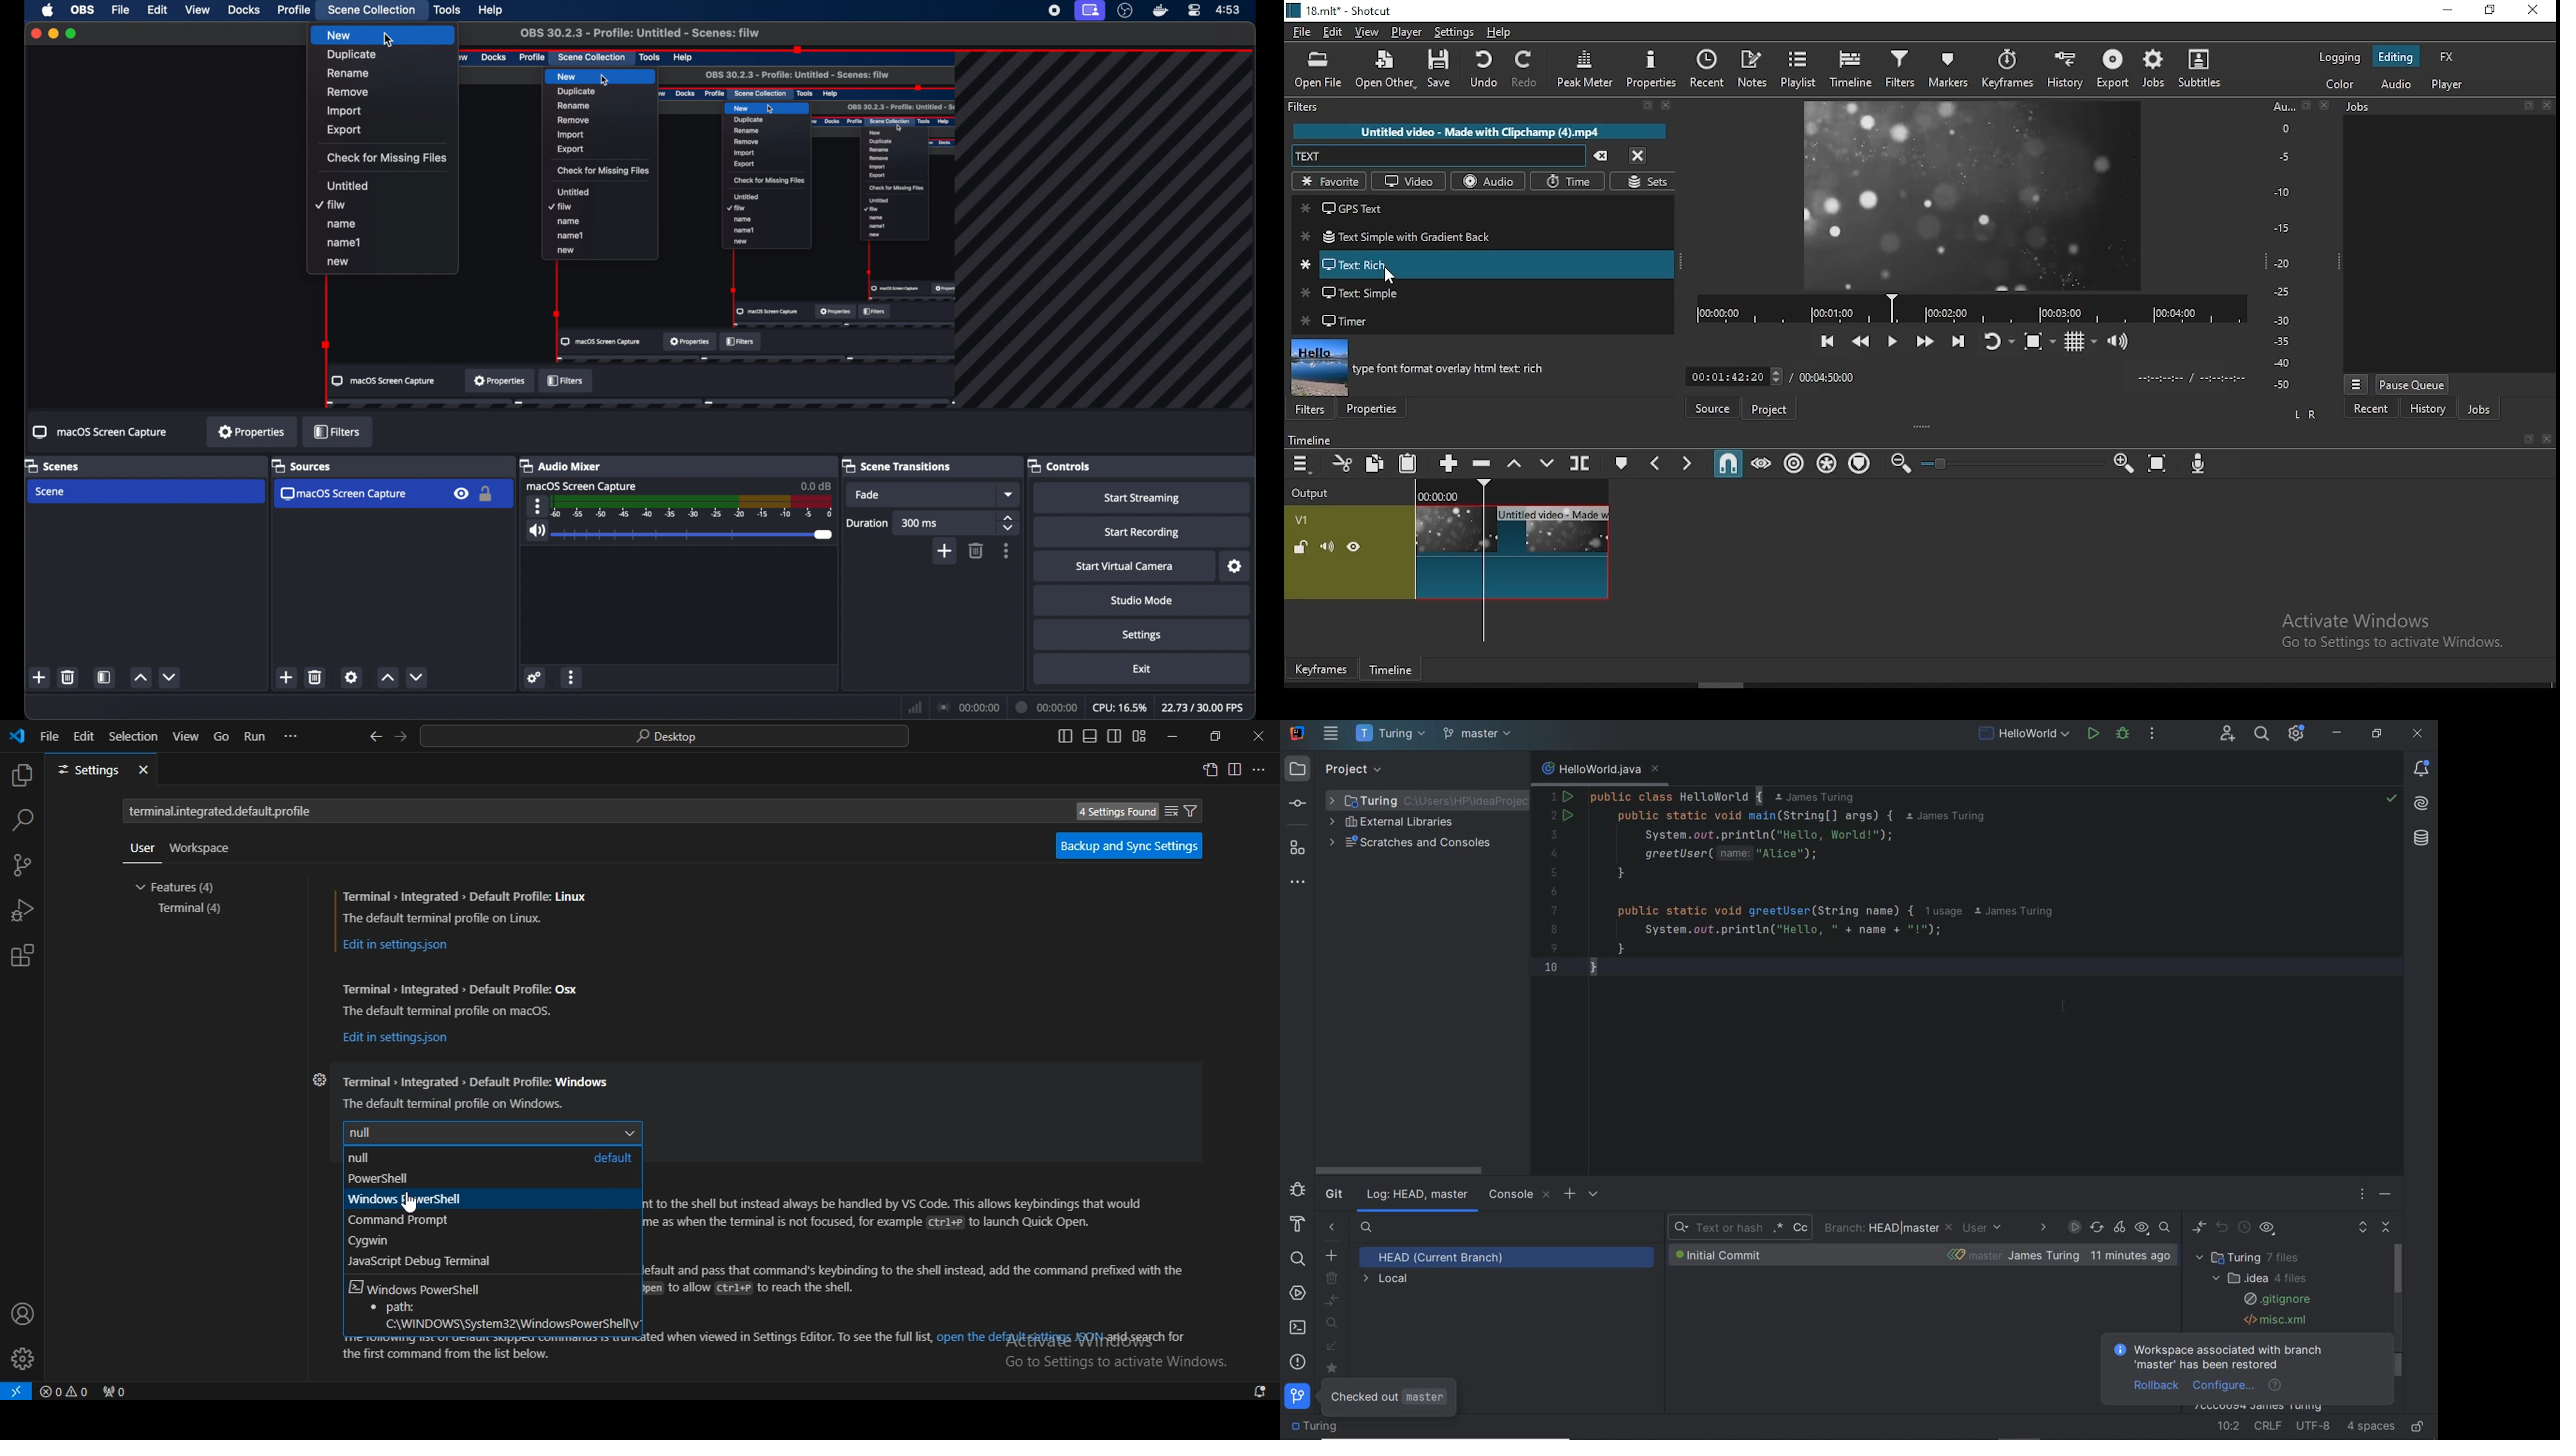 This screenshot has height=1456, width=2576. Describe the element at coordinates (1109, 233) in the screenshot. I see `guidelines` at that location.